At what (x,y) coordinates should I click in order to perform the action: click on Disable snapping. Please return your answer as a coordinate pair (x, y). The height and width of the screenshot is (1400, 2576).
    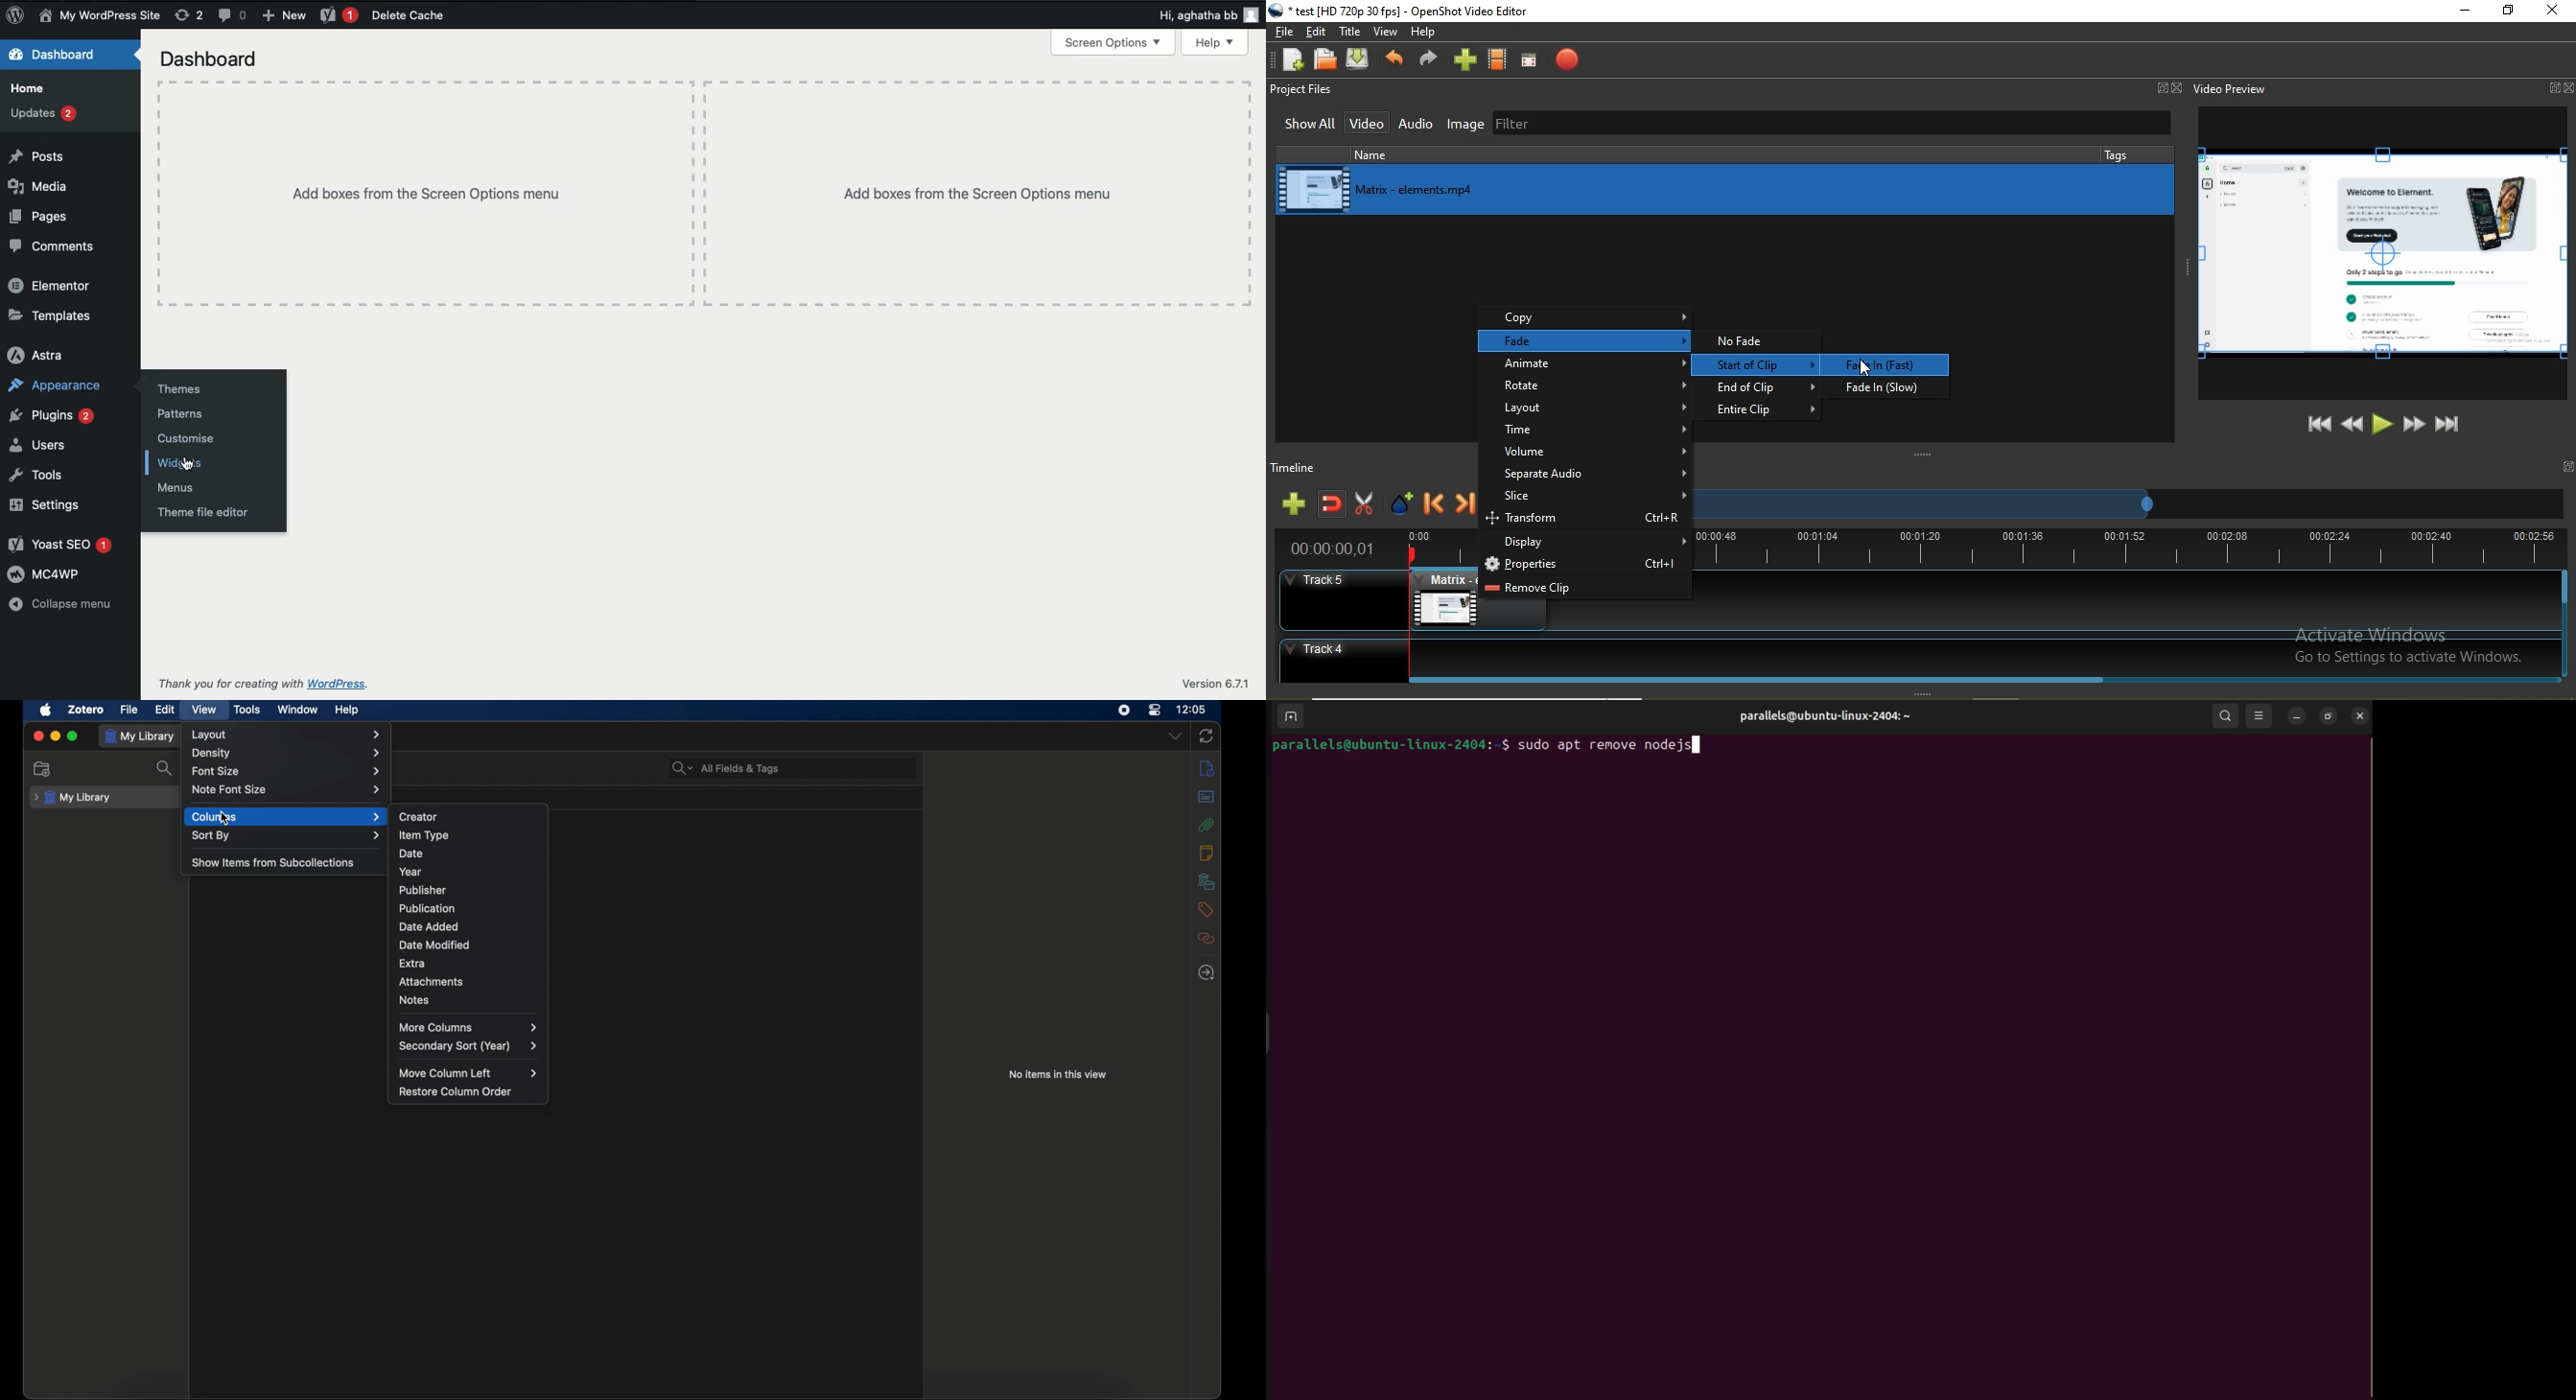
    Looking at the image, I should click on (1333, 506).